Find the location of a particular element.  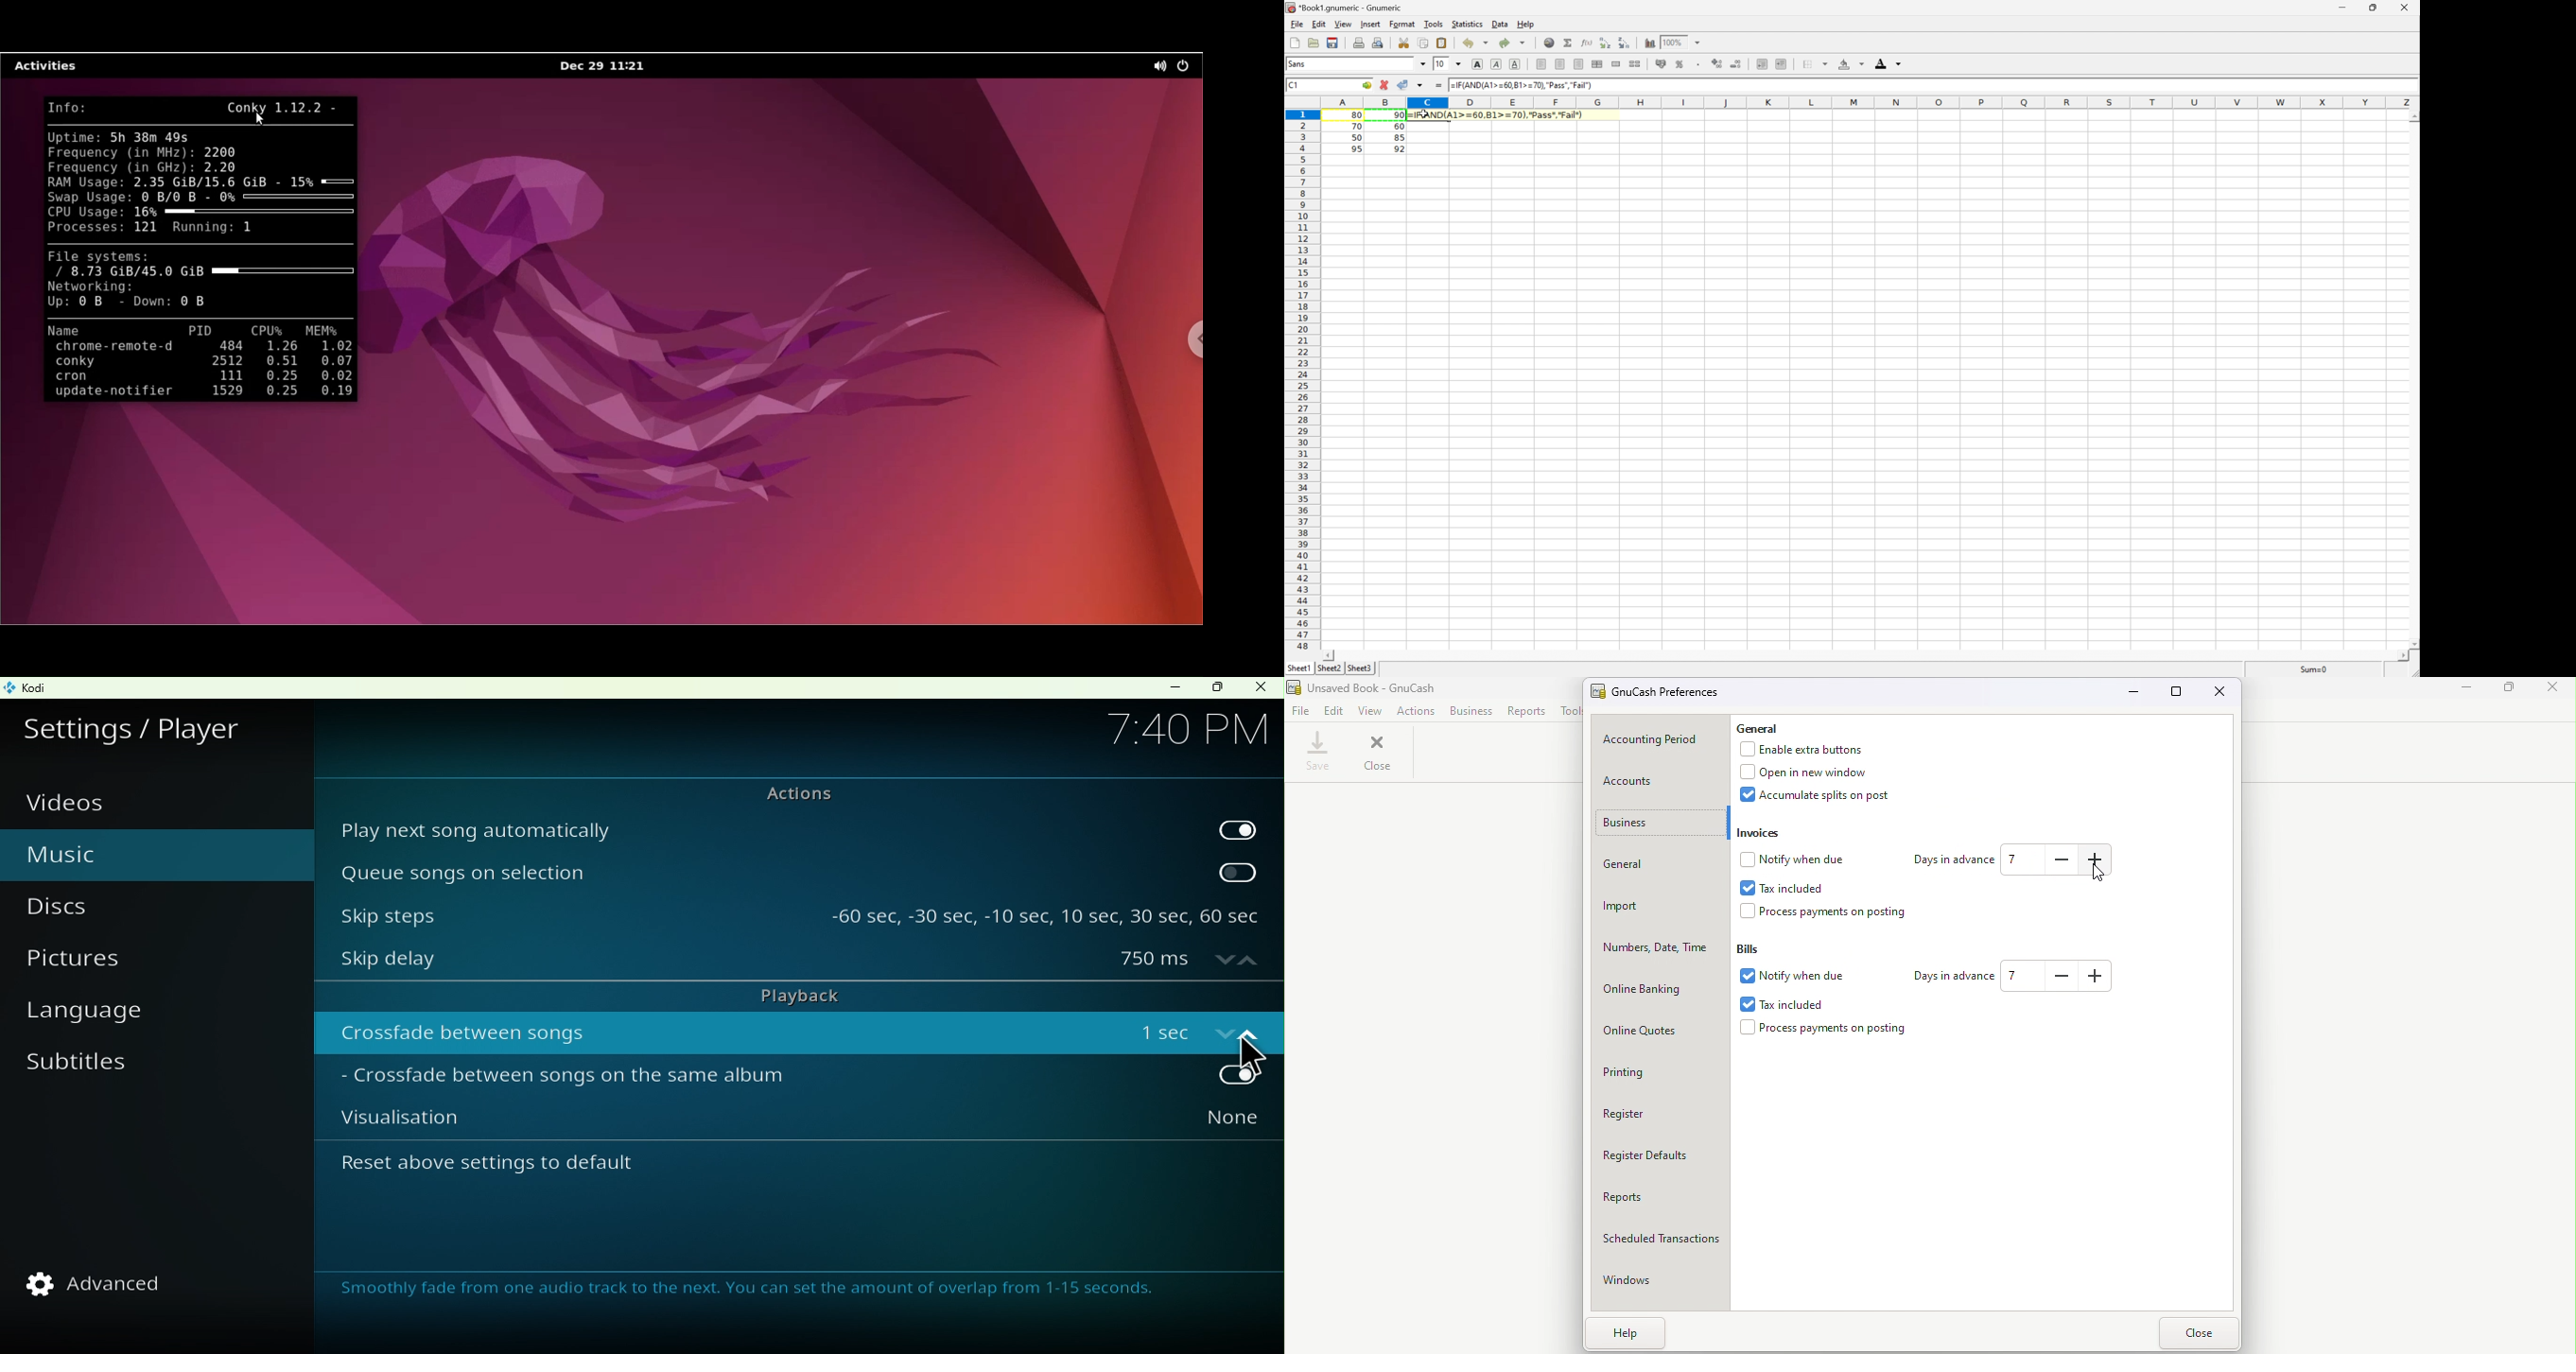

=IF(AND(A1>=60,B1>=70),"Pass","Fail") is located at coordinates (1522, 85).